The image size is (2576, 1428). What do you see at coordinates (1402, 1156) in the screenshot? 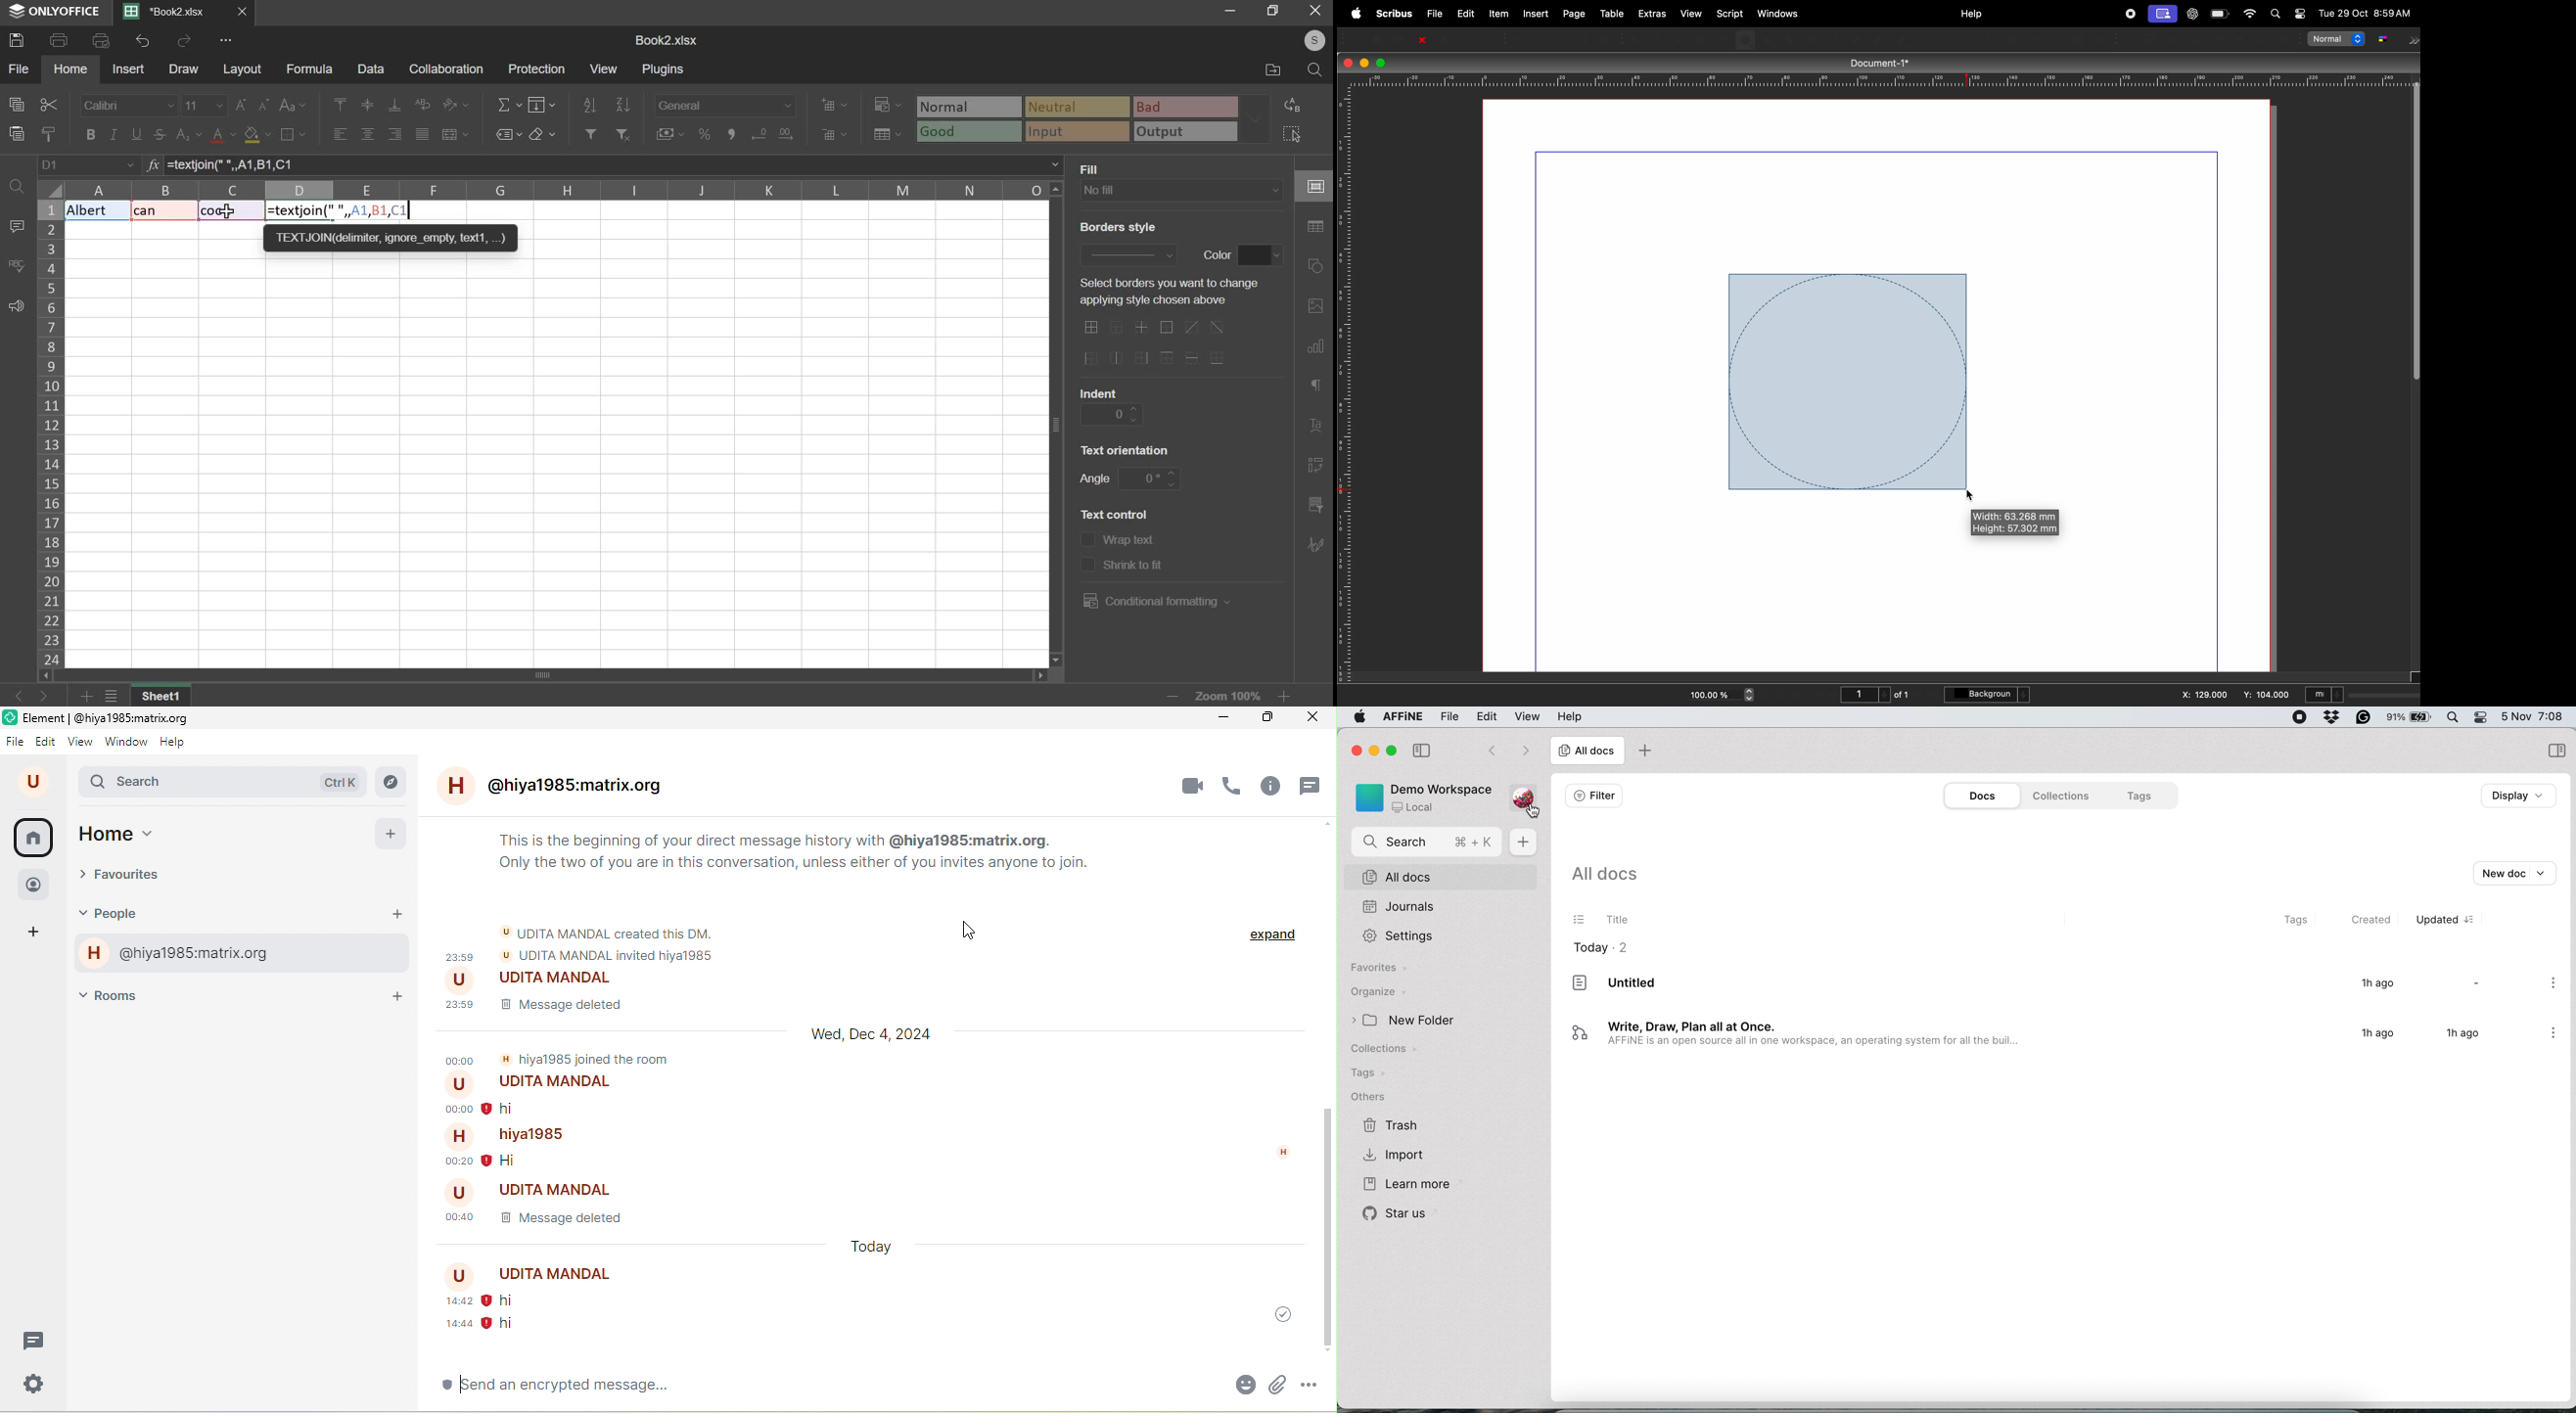
I see `import` at bounding box center [1402, 1156].